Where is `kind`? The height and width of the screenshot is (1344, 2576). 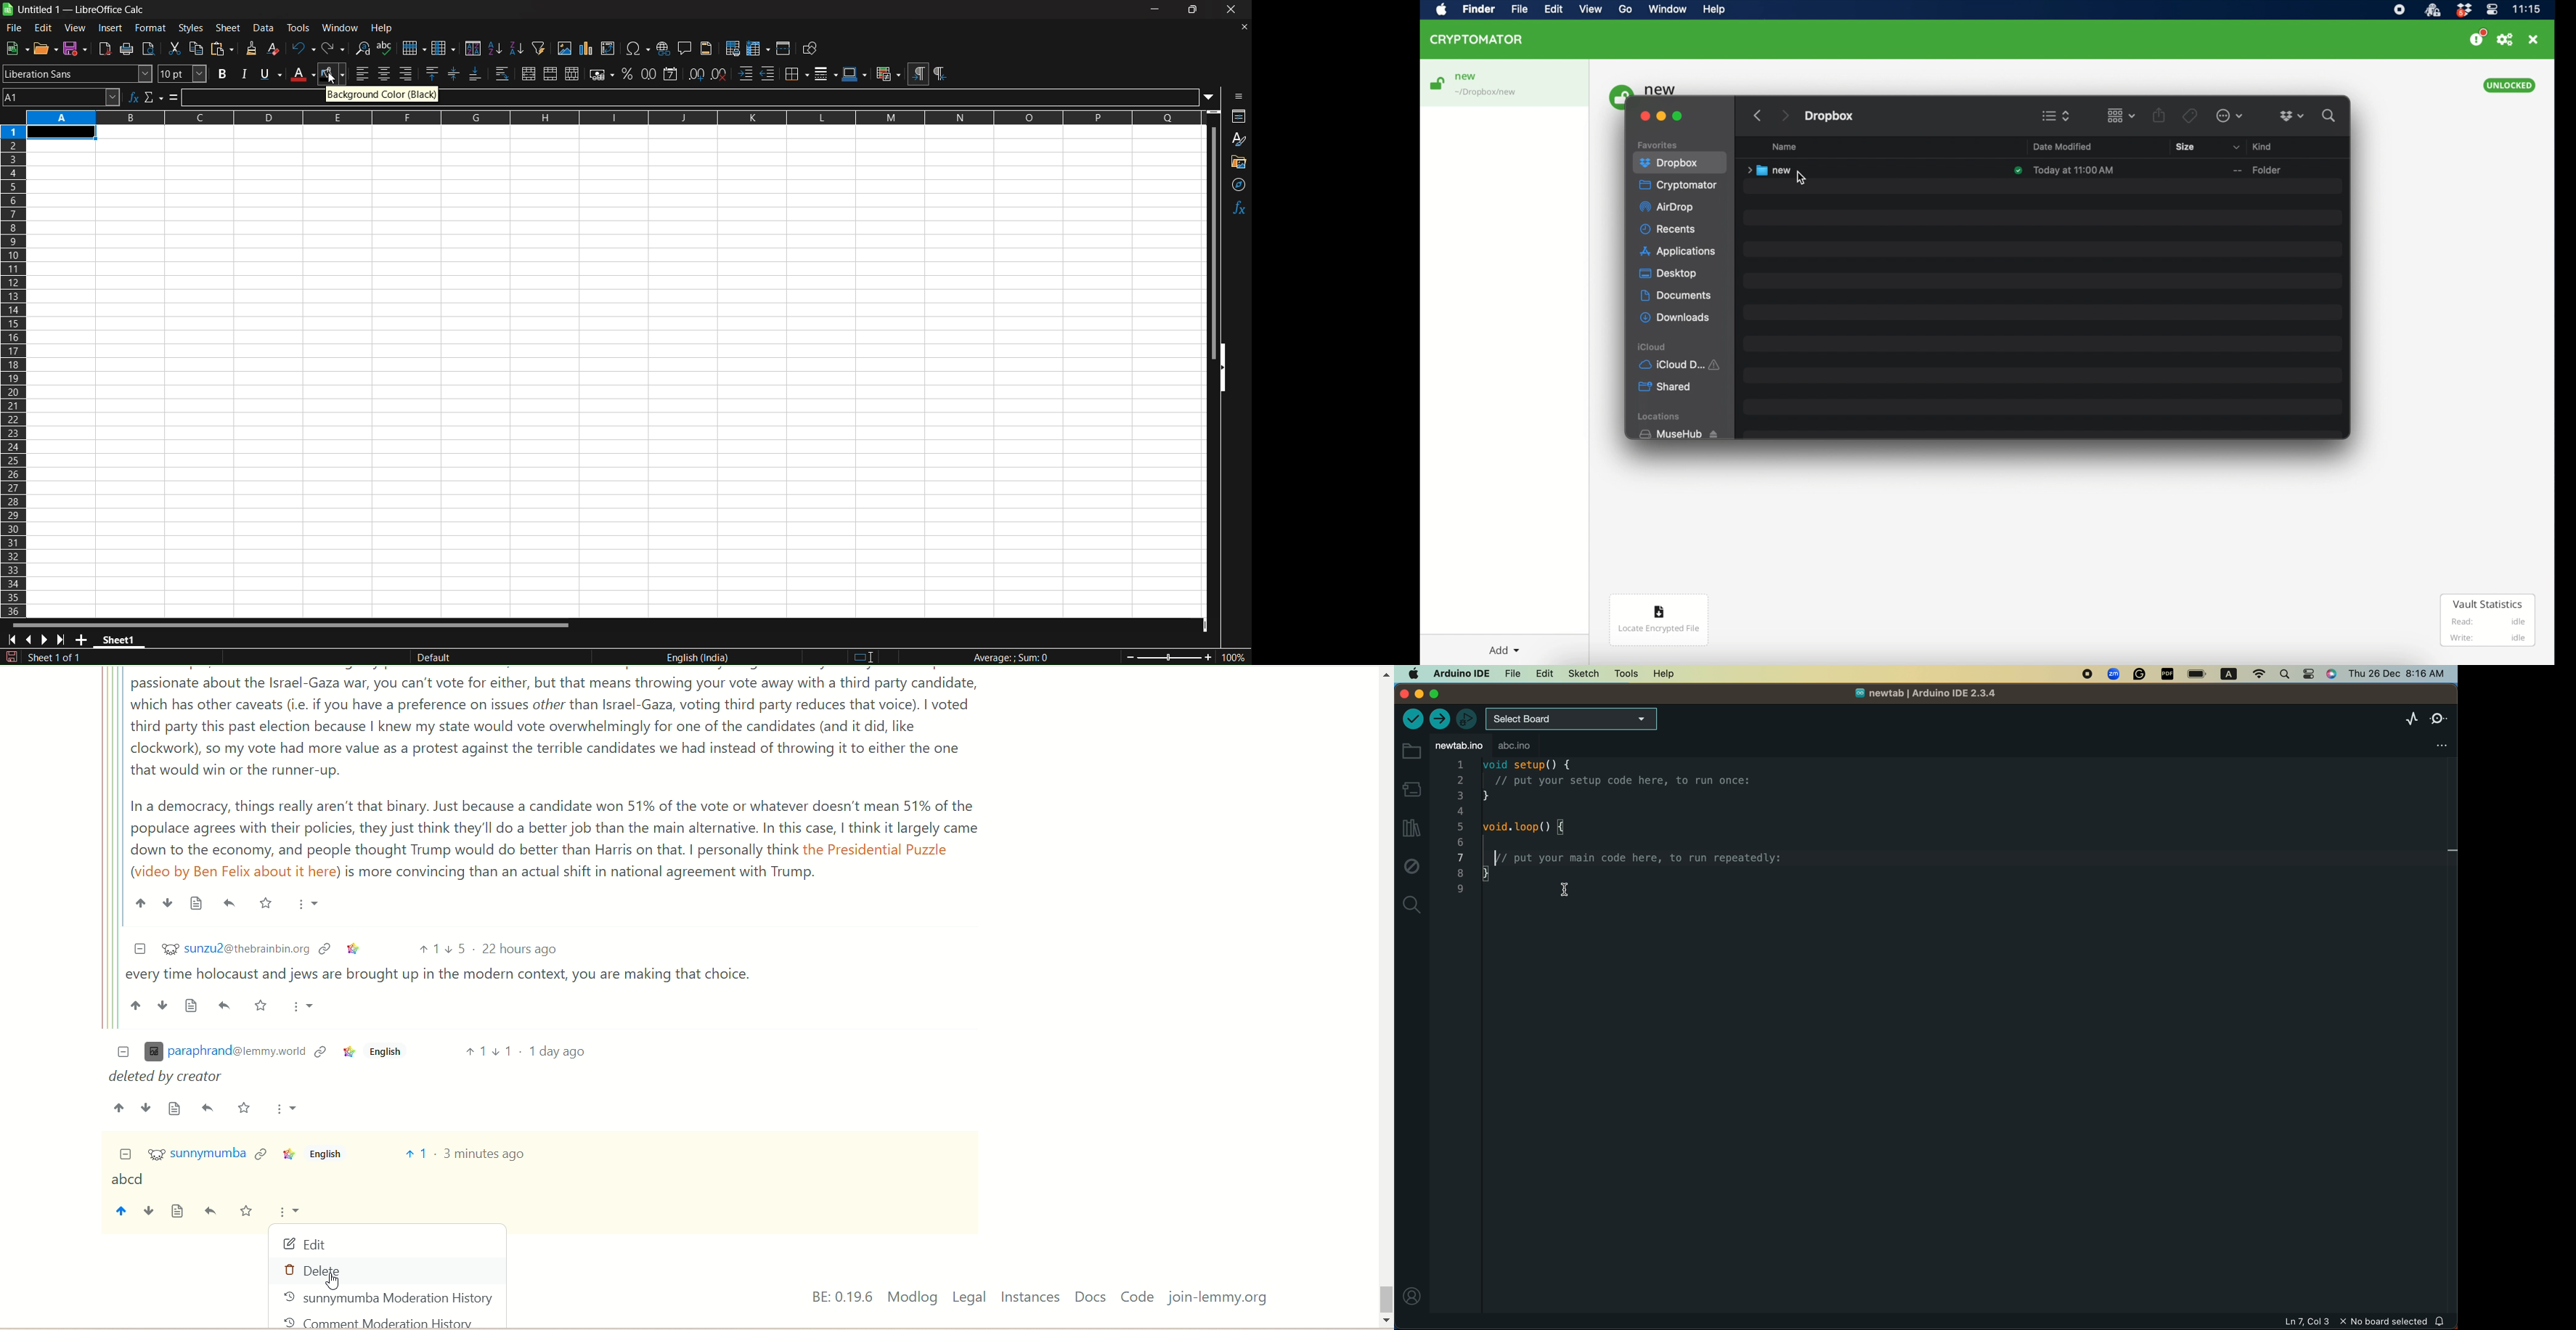 kind is located at coordinates (2252, 147).